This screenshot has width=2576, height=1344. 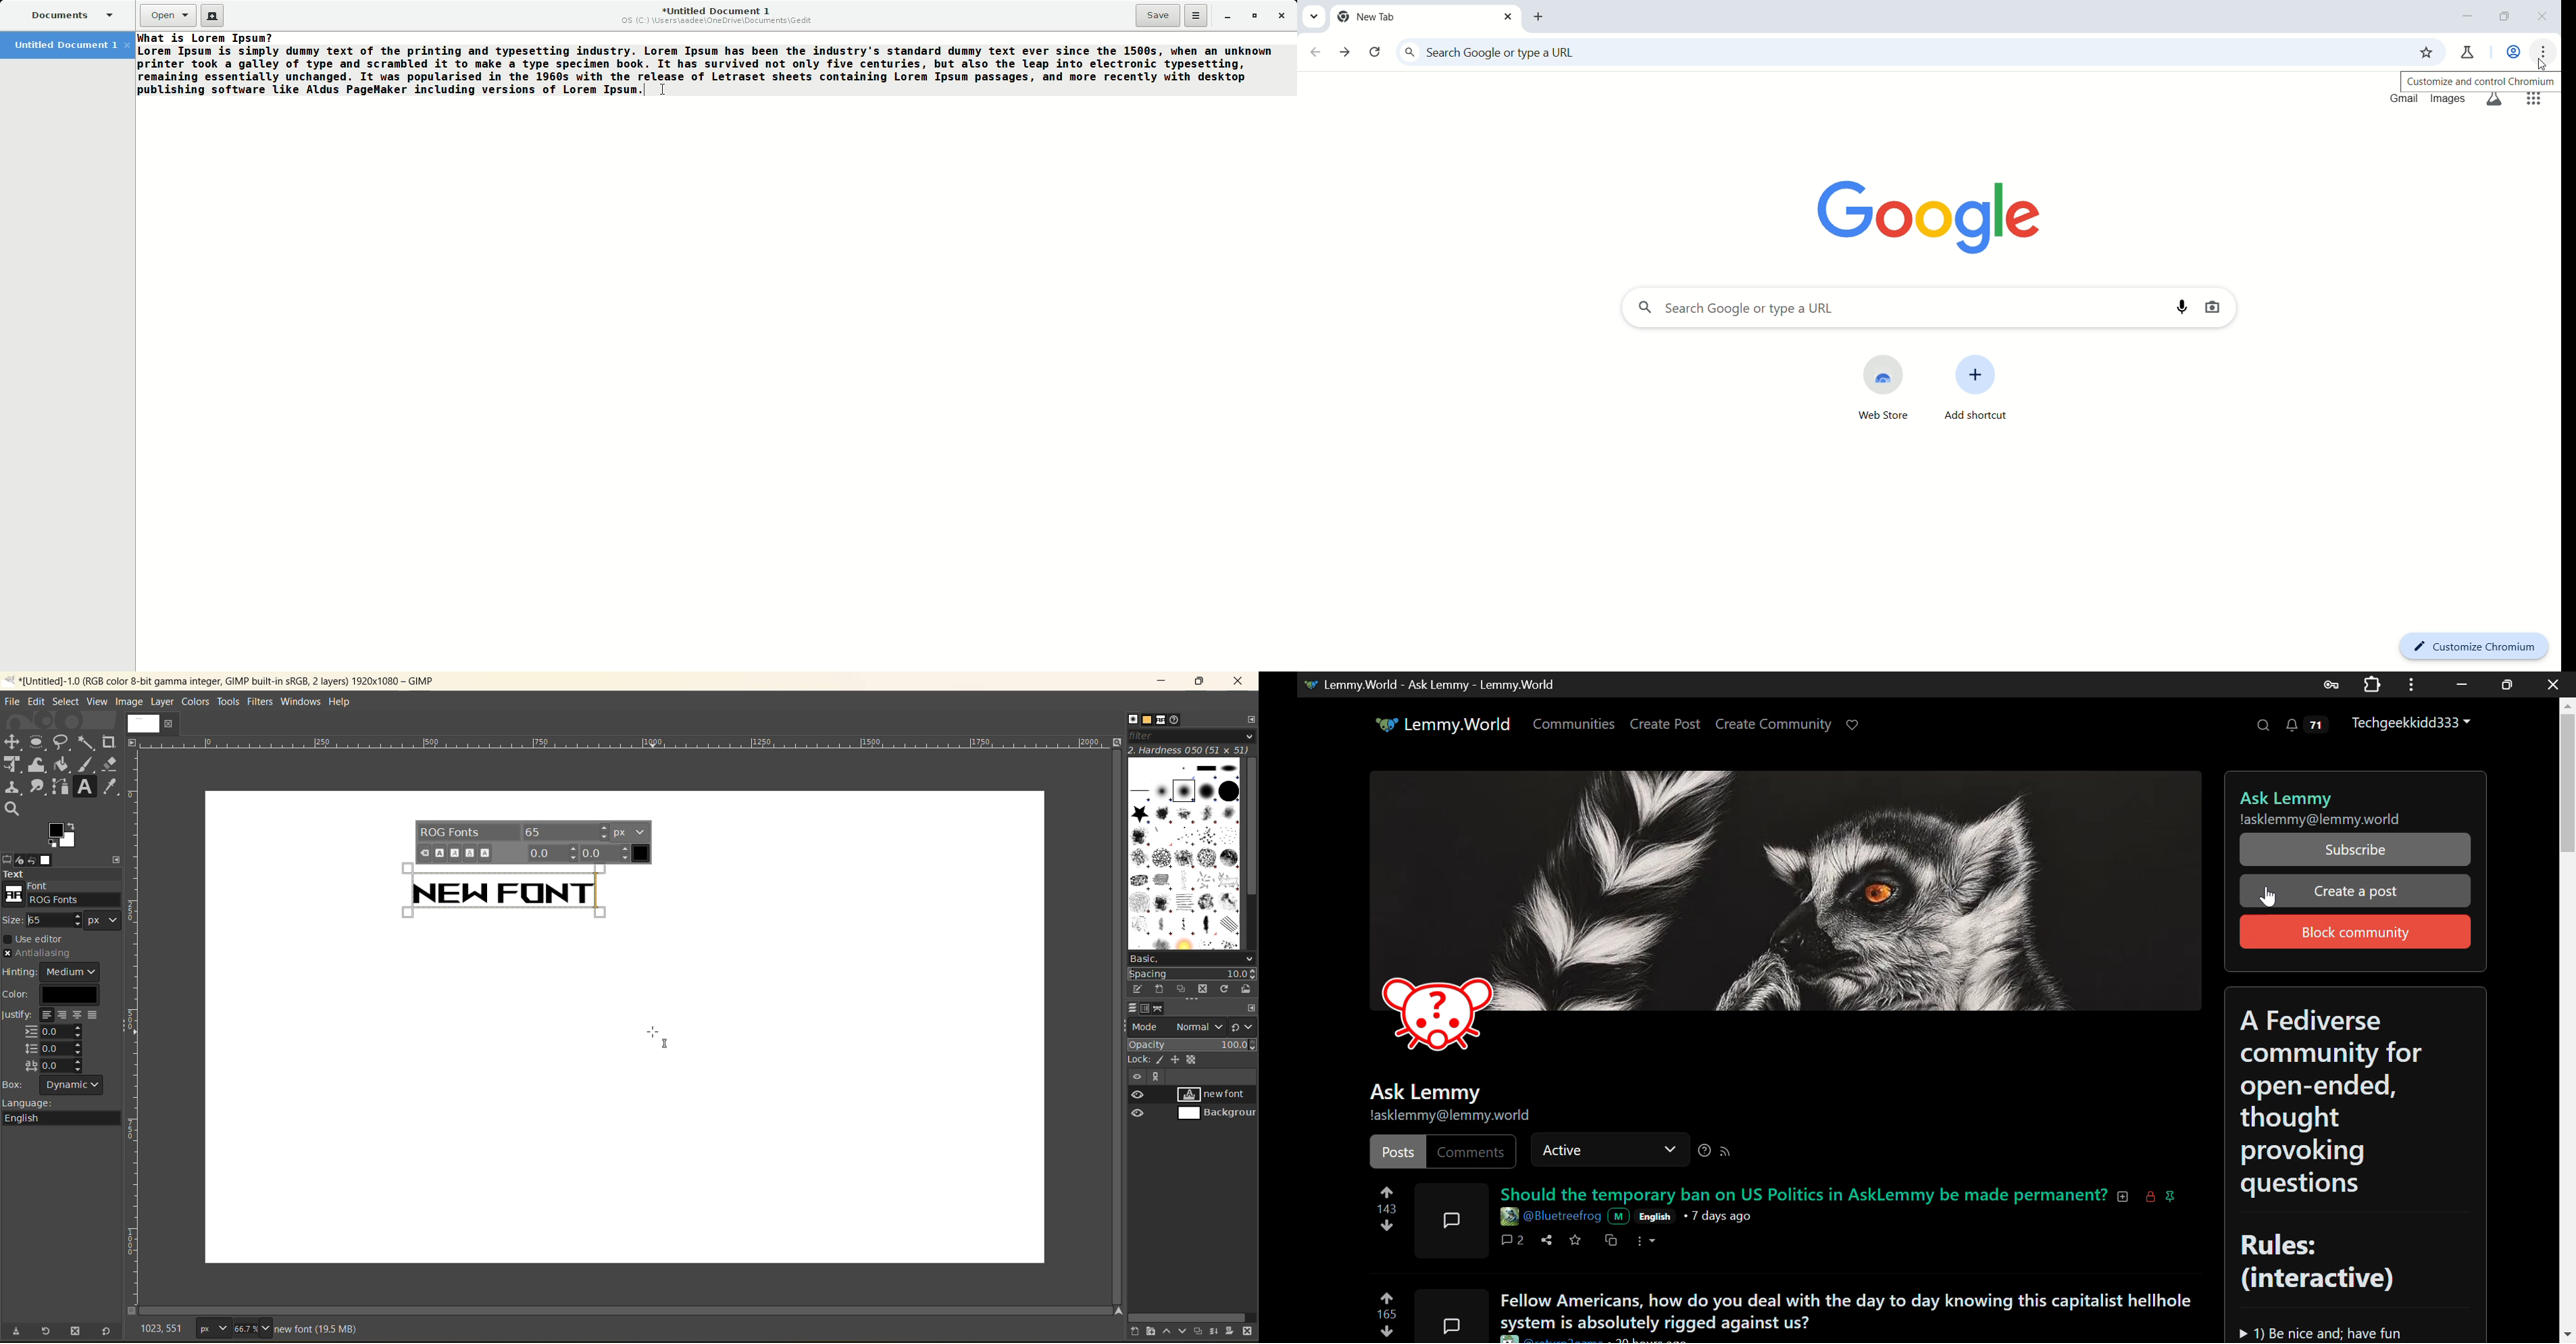 What do you see at coordinates (535, 842) in the screenshot?
I see `text font options` at bounding box center [535, 842].